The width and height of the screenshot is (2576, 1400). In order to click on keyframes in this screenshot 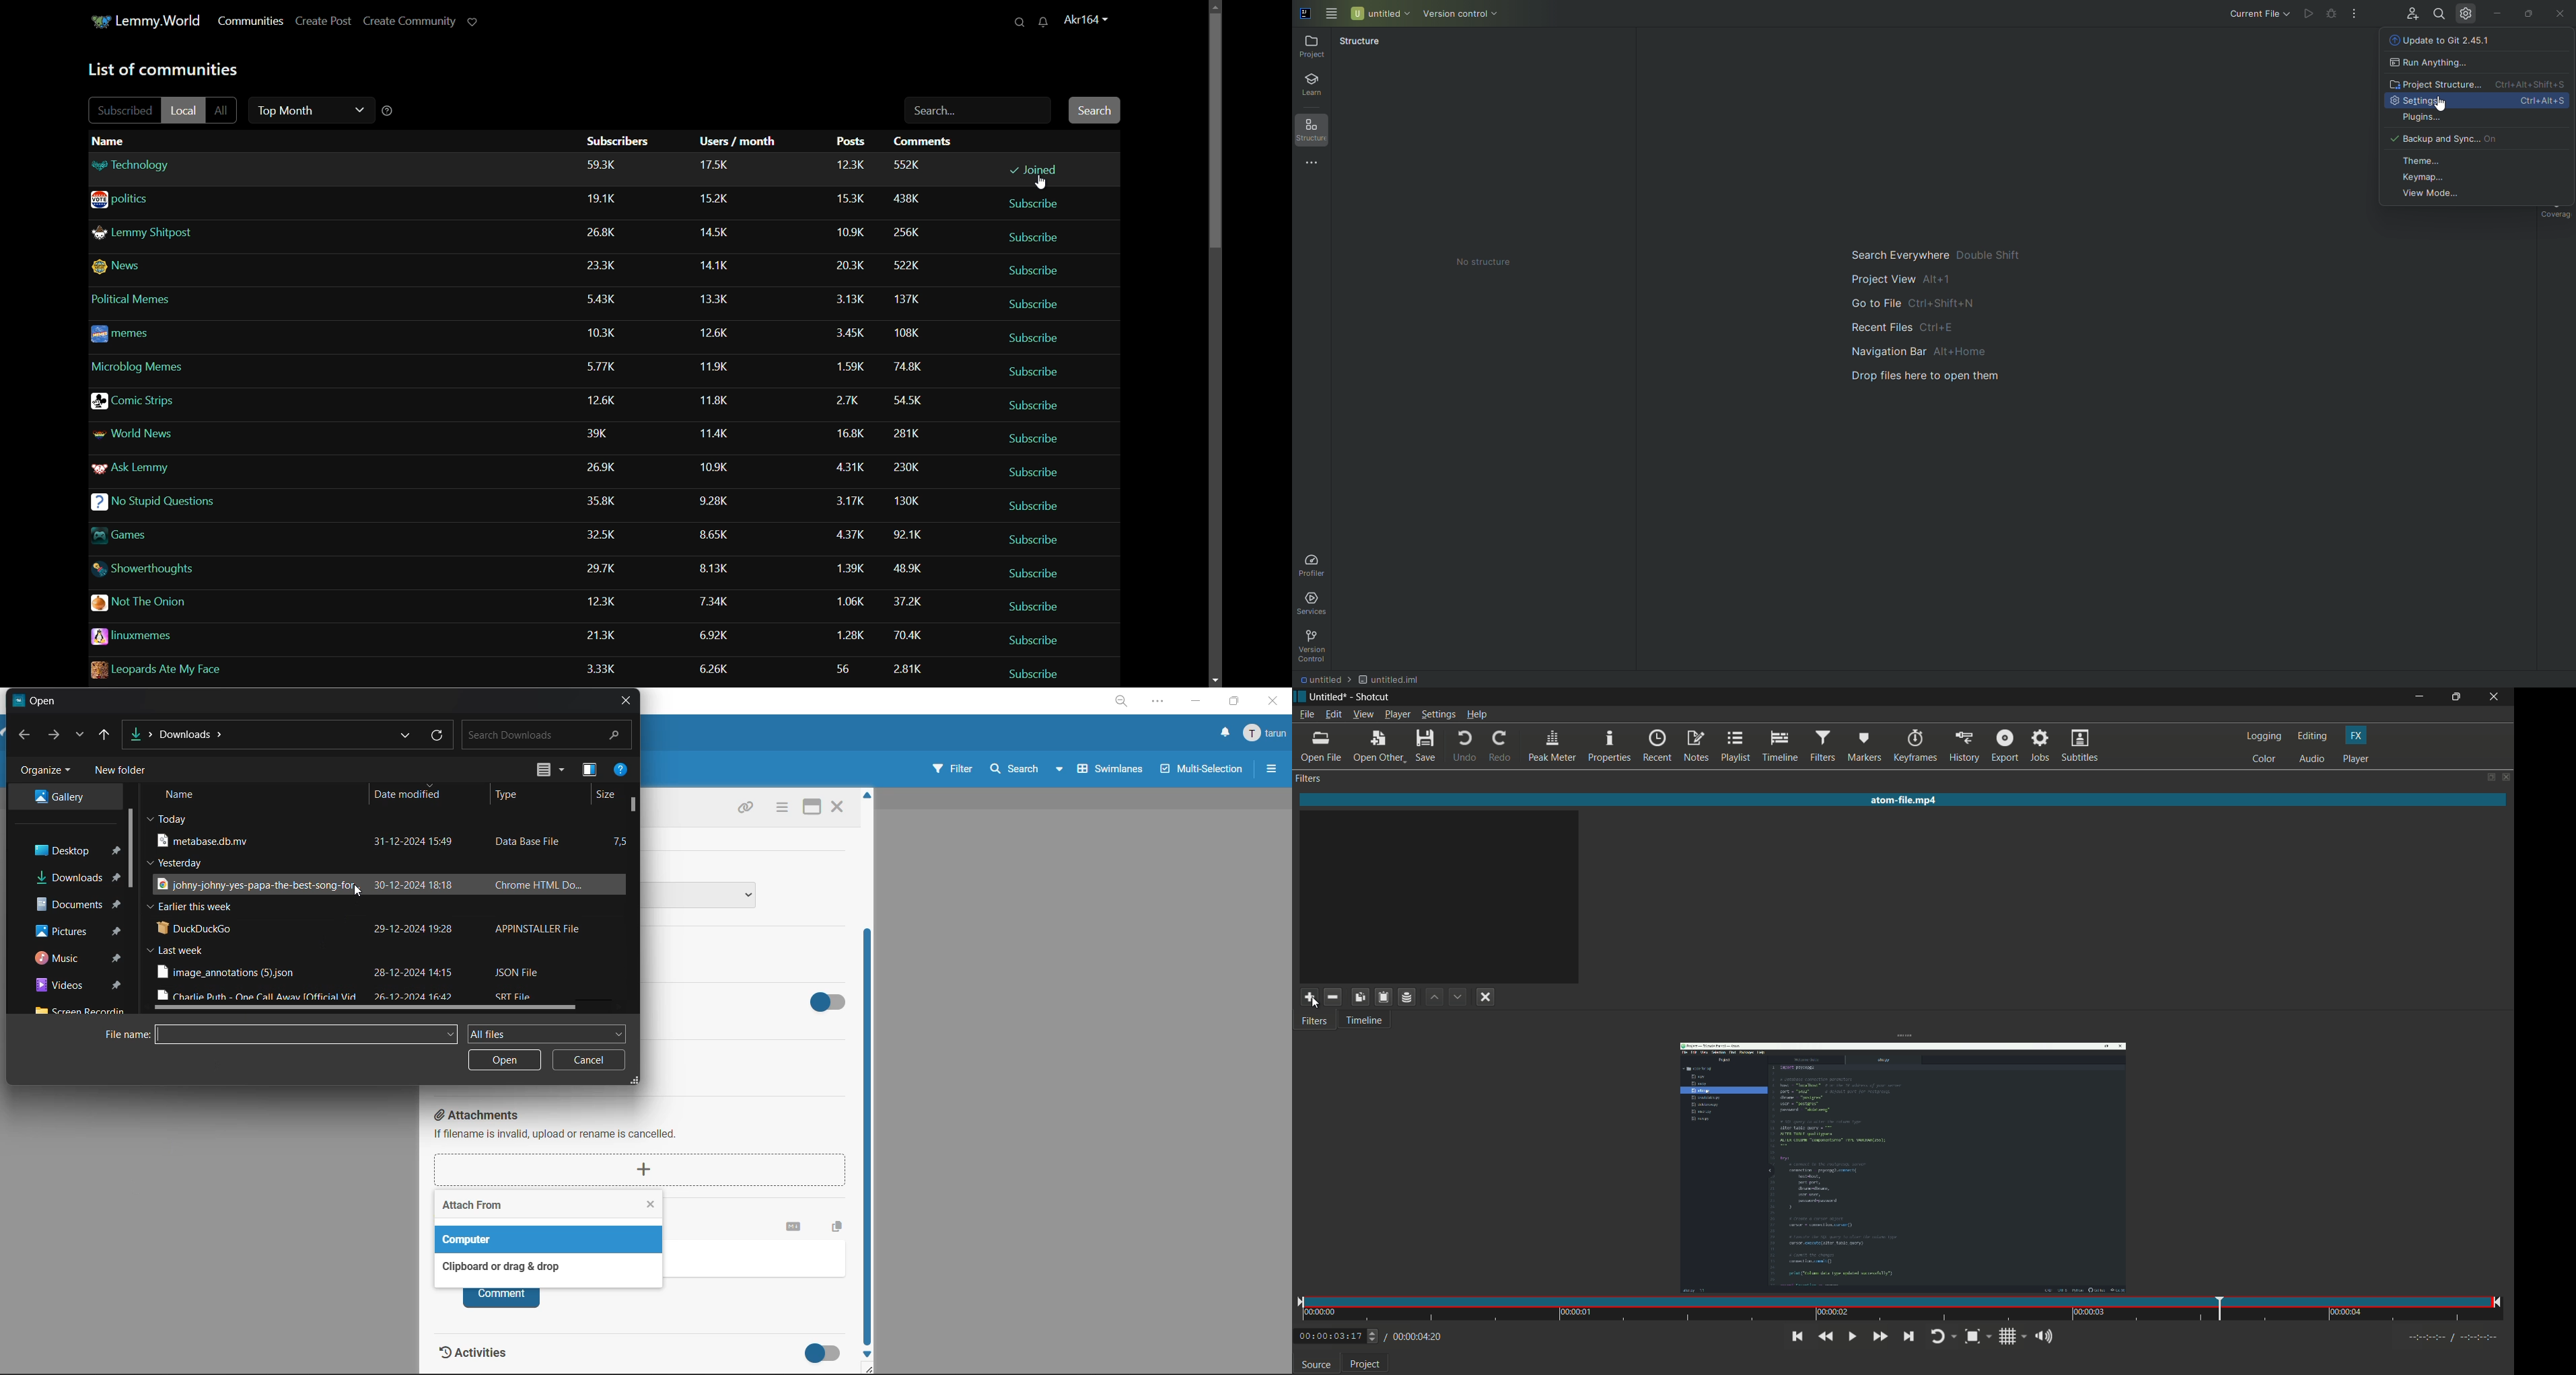, I will do `click(1914, 746)`.